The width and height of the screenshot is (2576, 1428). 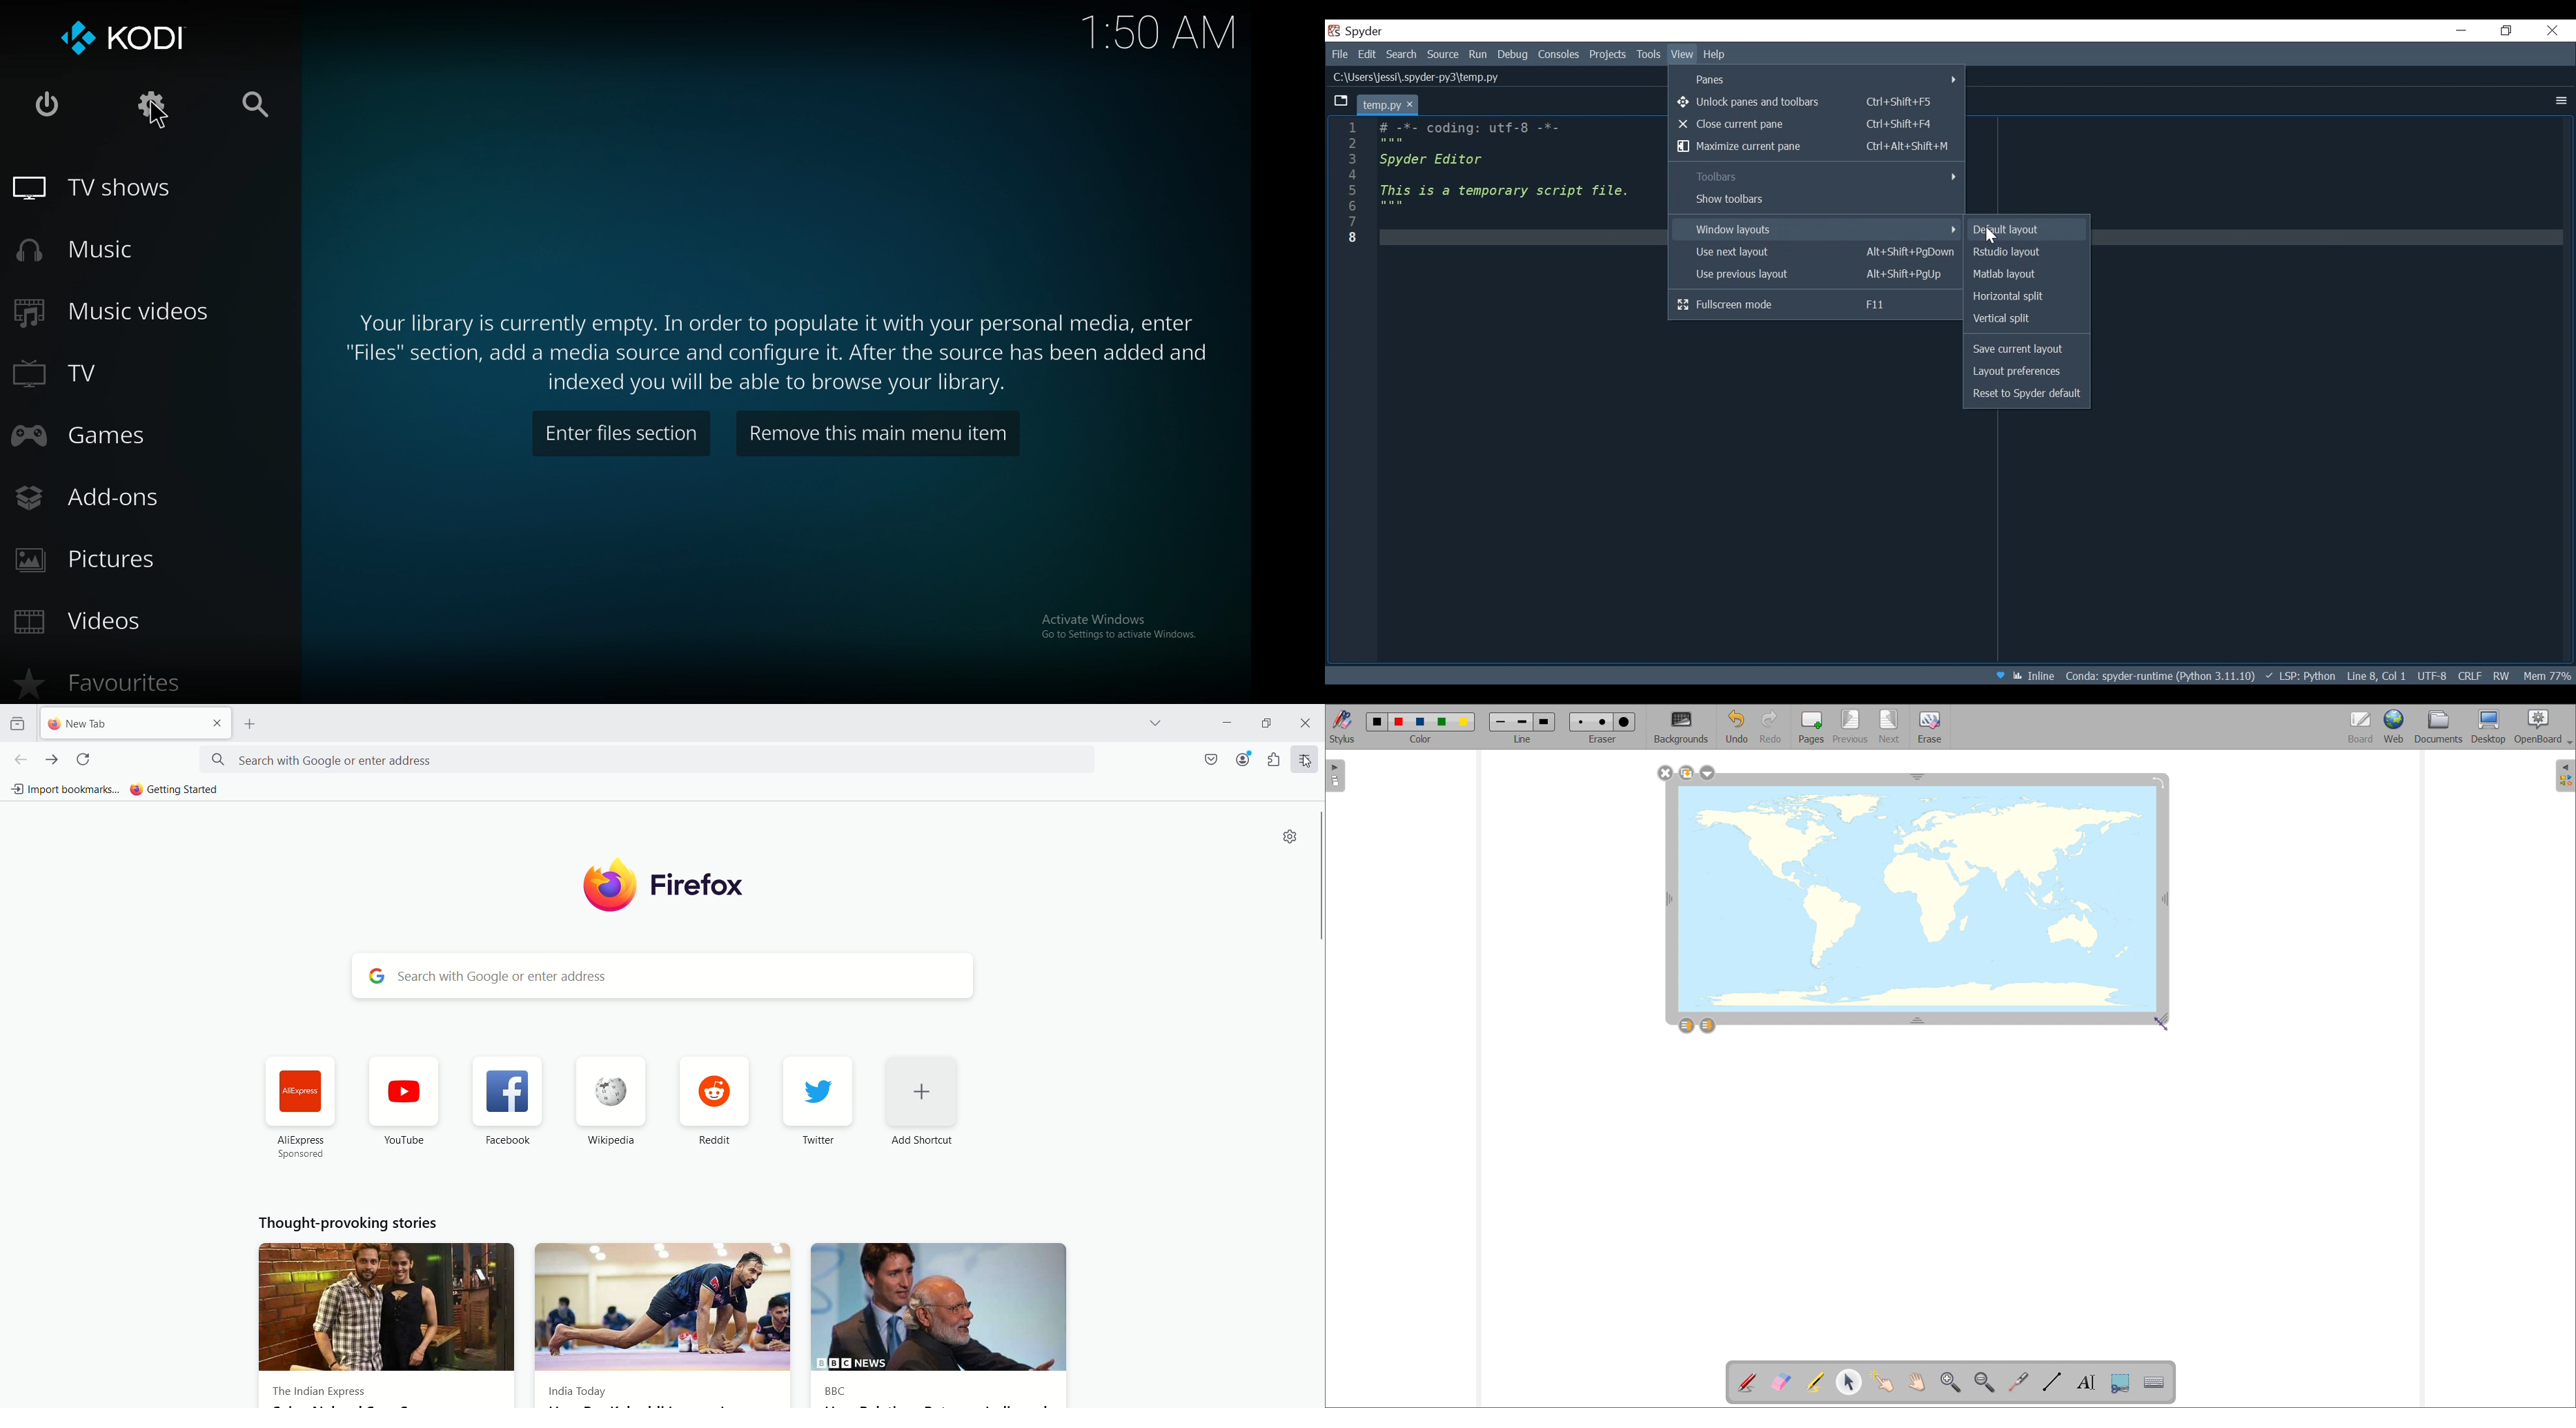 I want to click on Help Spyder, so click(x=1999, y=675).